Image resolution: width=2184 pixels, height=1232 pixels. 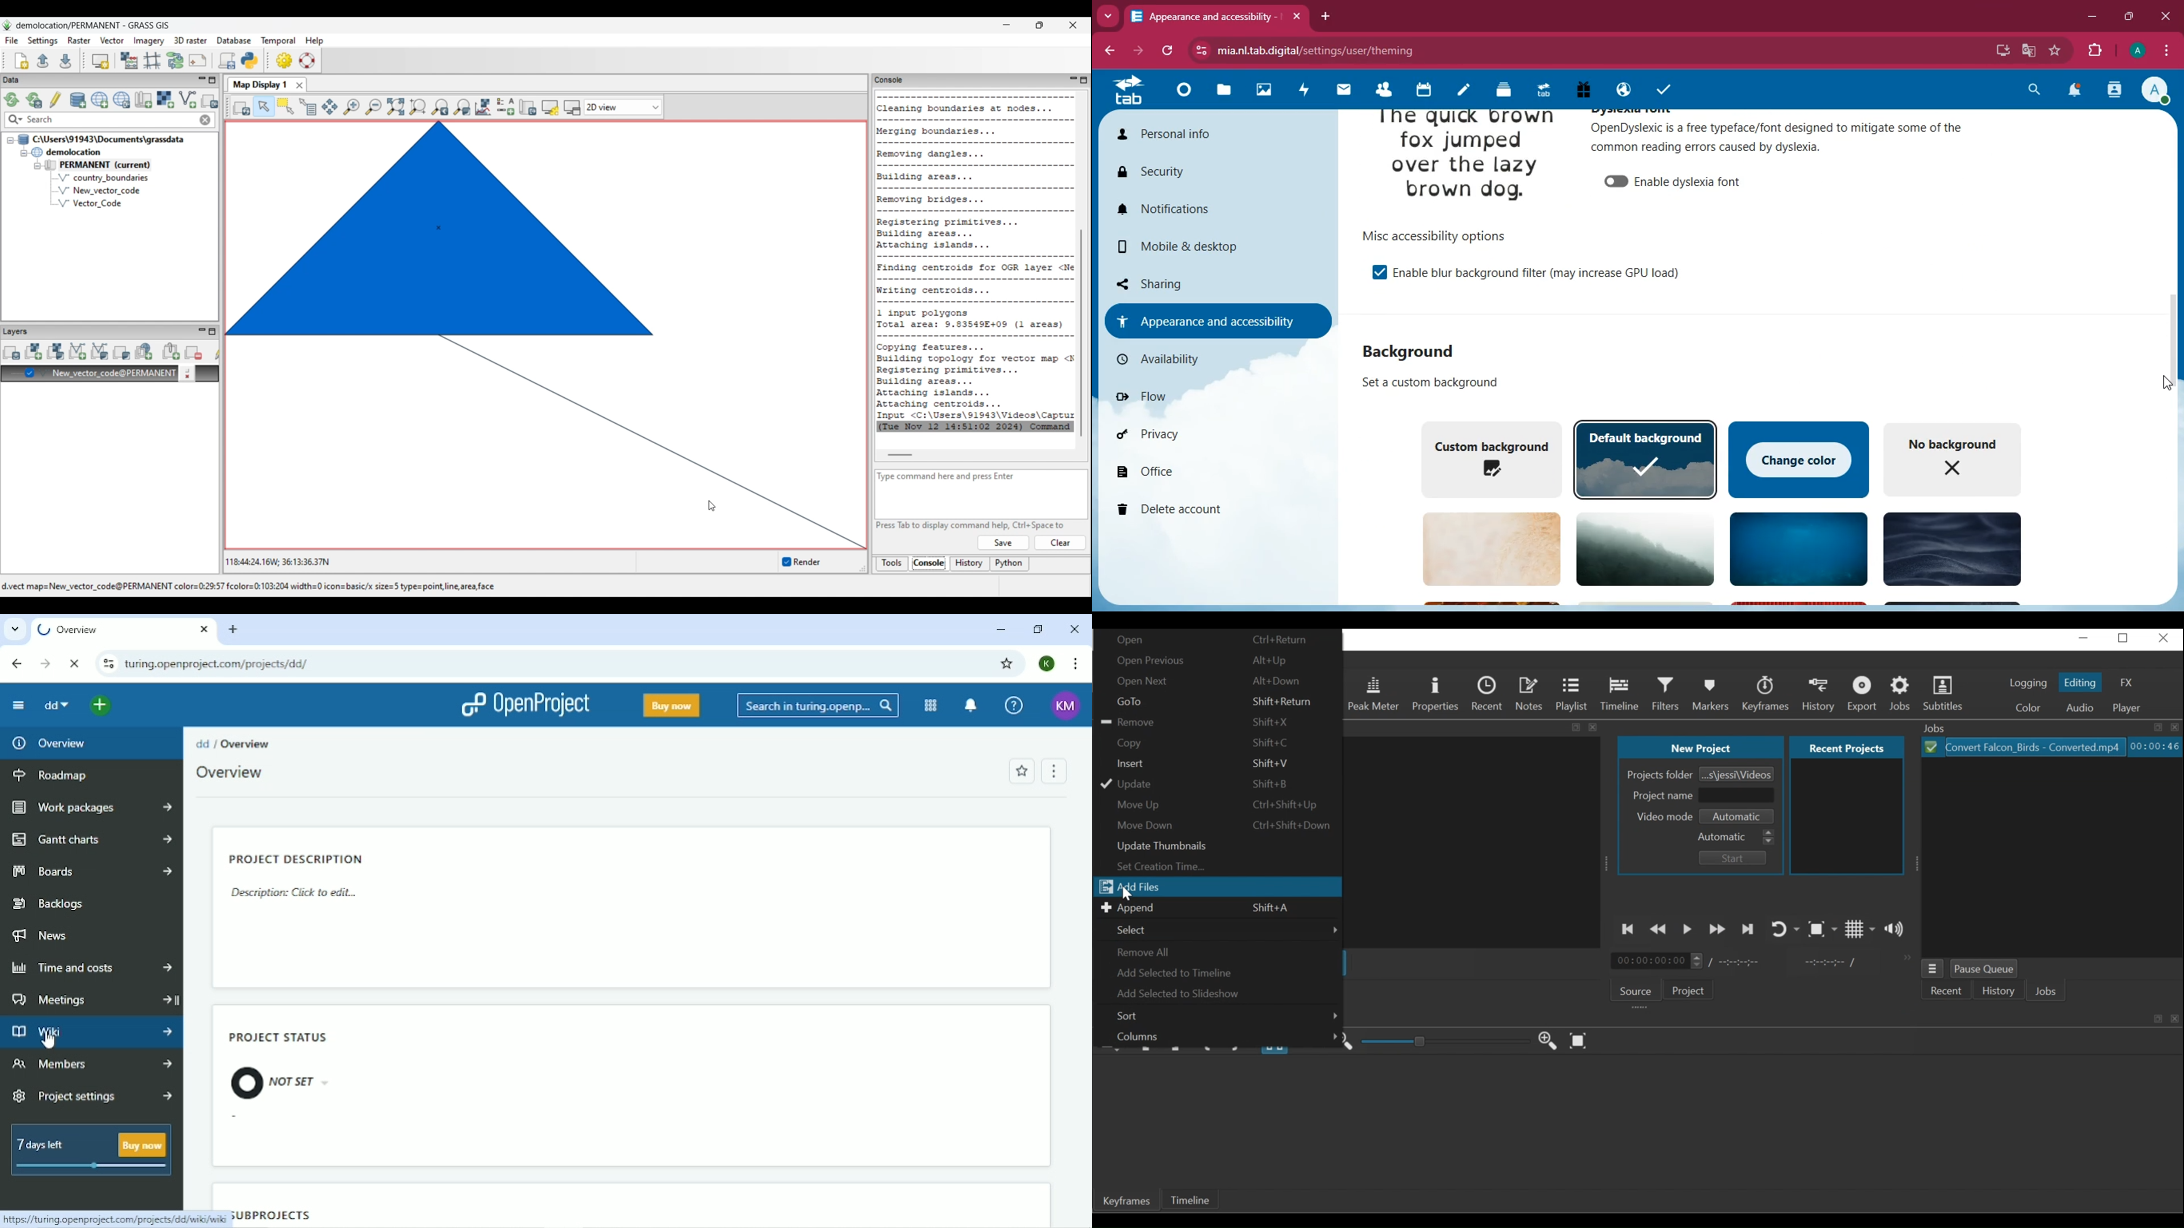 I want to click on Open Previous, so click(x=1217, y=661).